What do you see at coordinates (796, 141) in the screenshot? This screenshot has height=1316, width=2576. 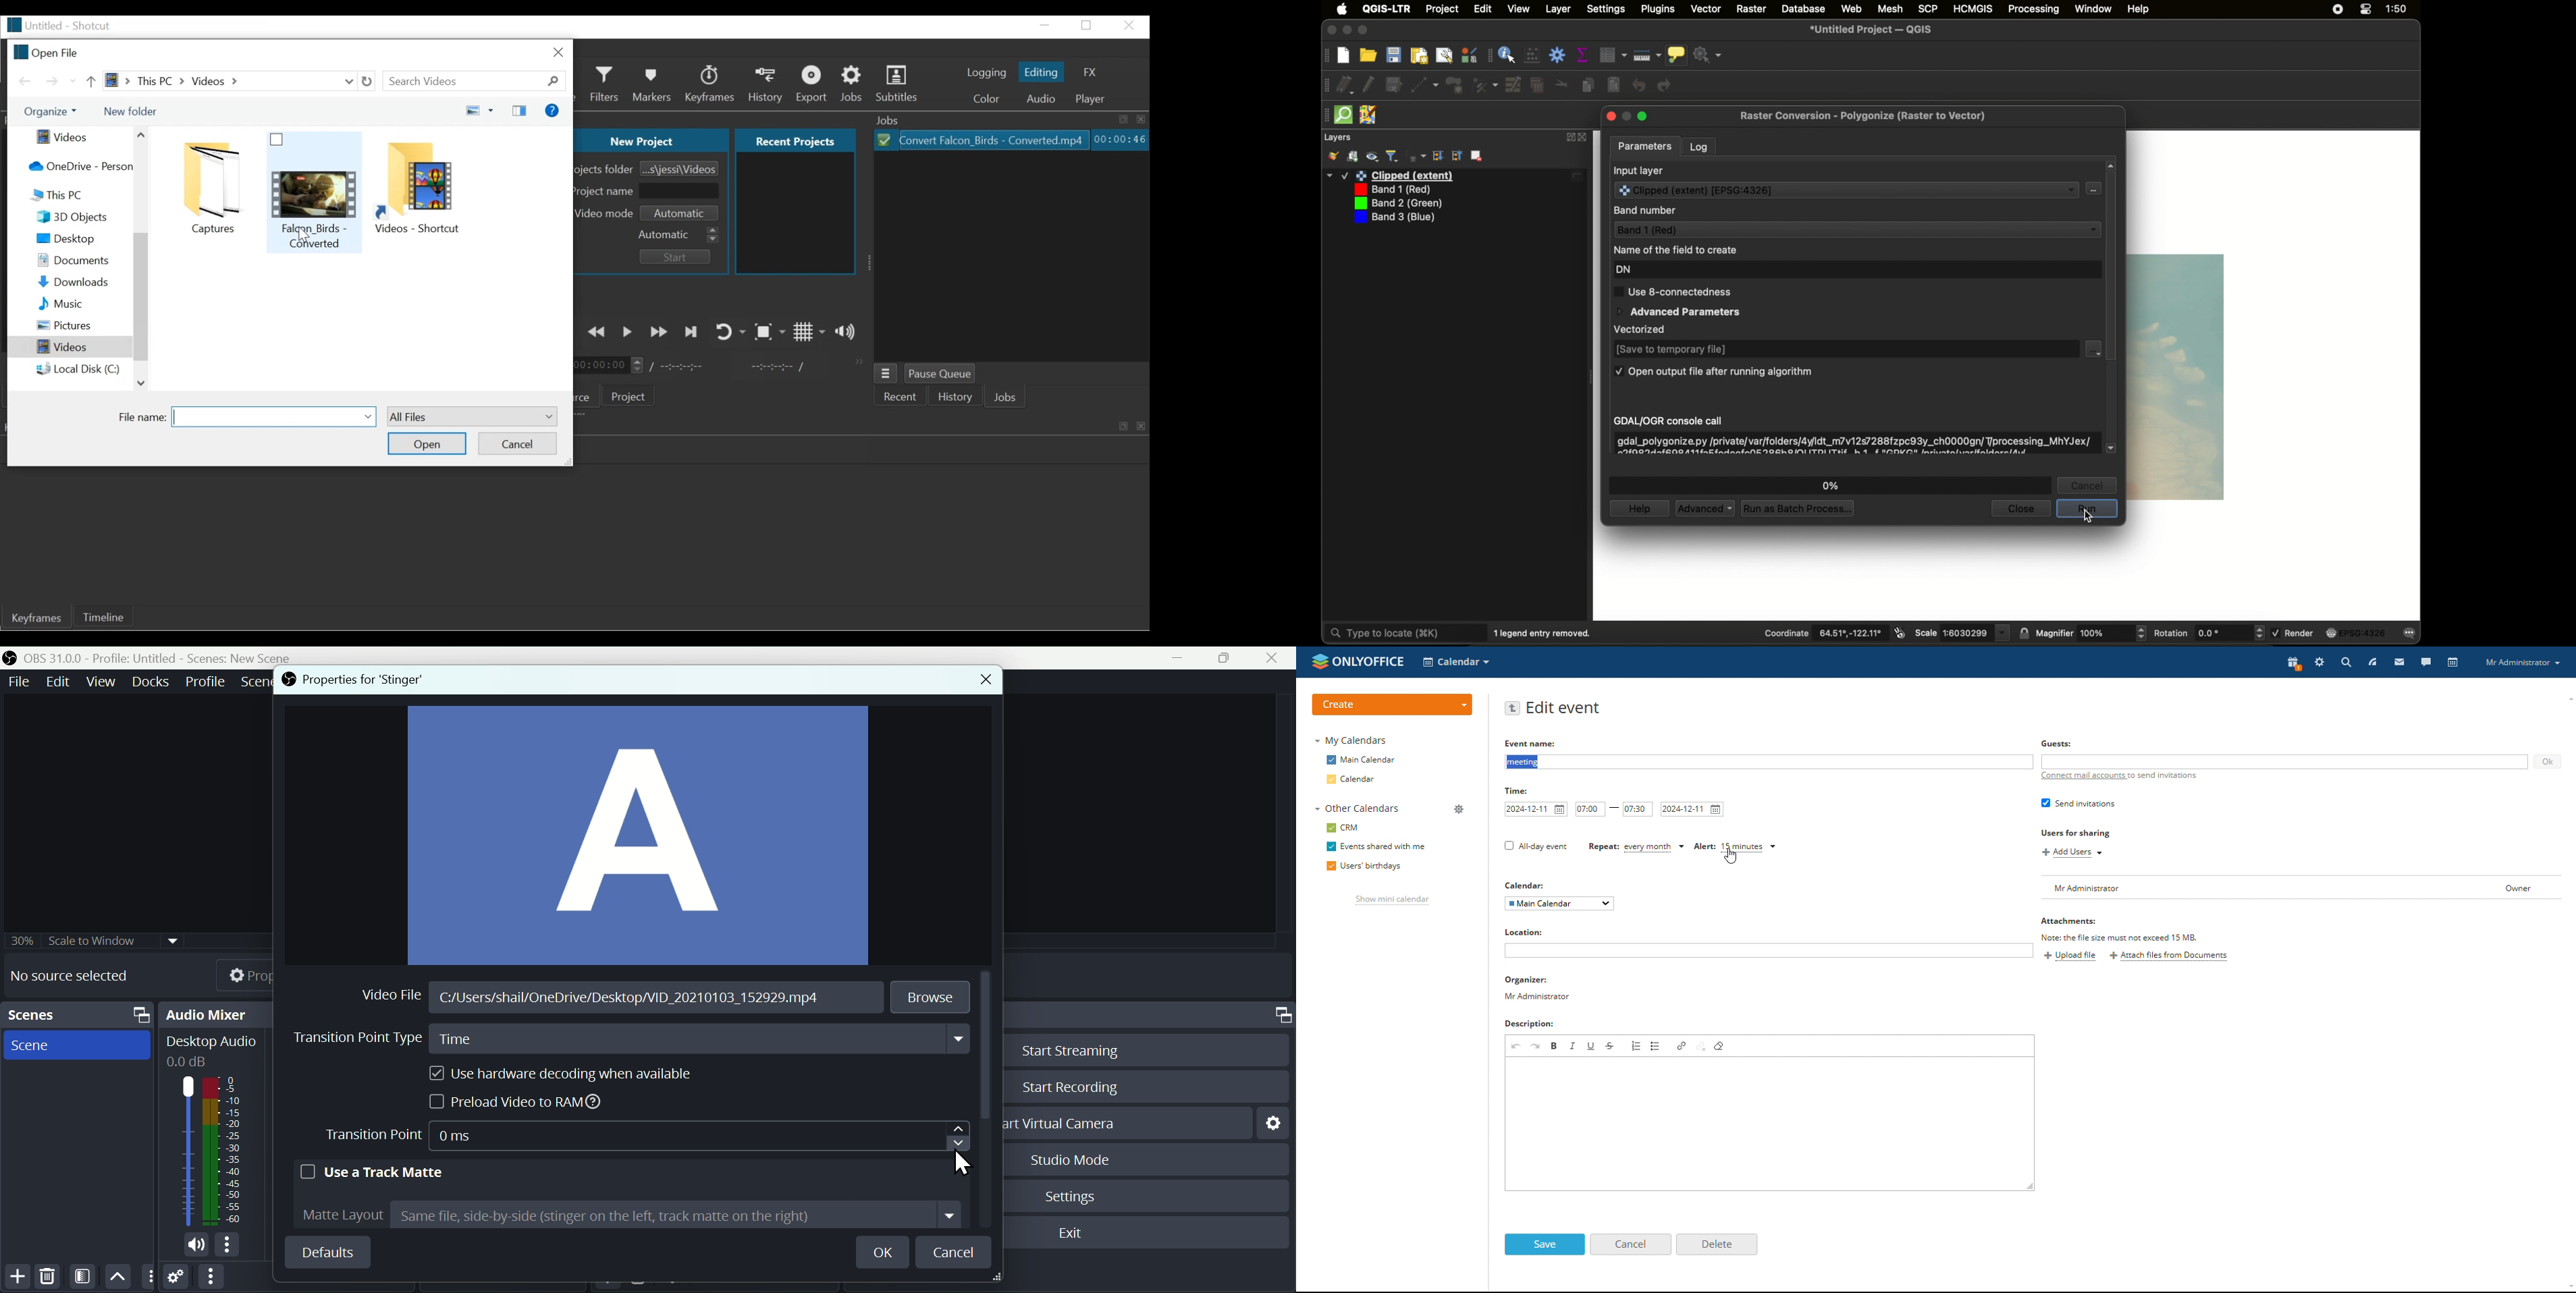 I see `Recent projects Tab` at bounding box center [796, 141].